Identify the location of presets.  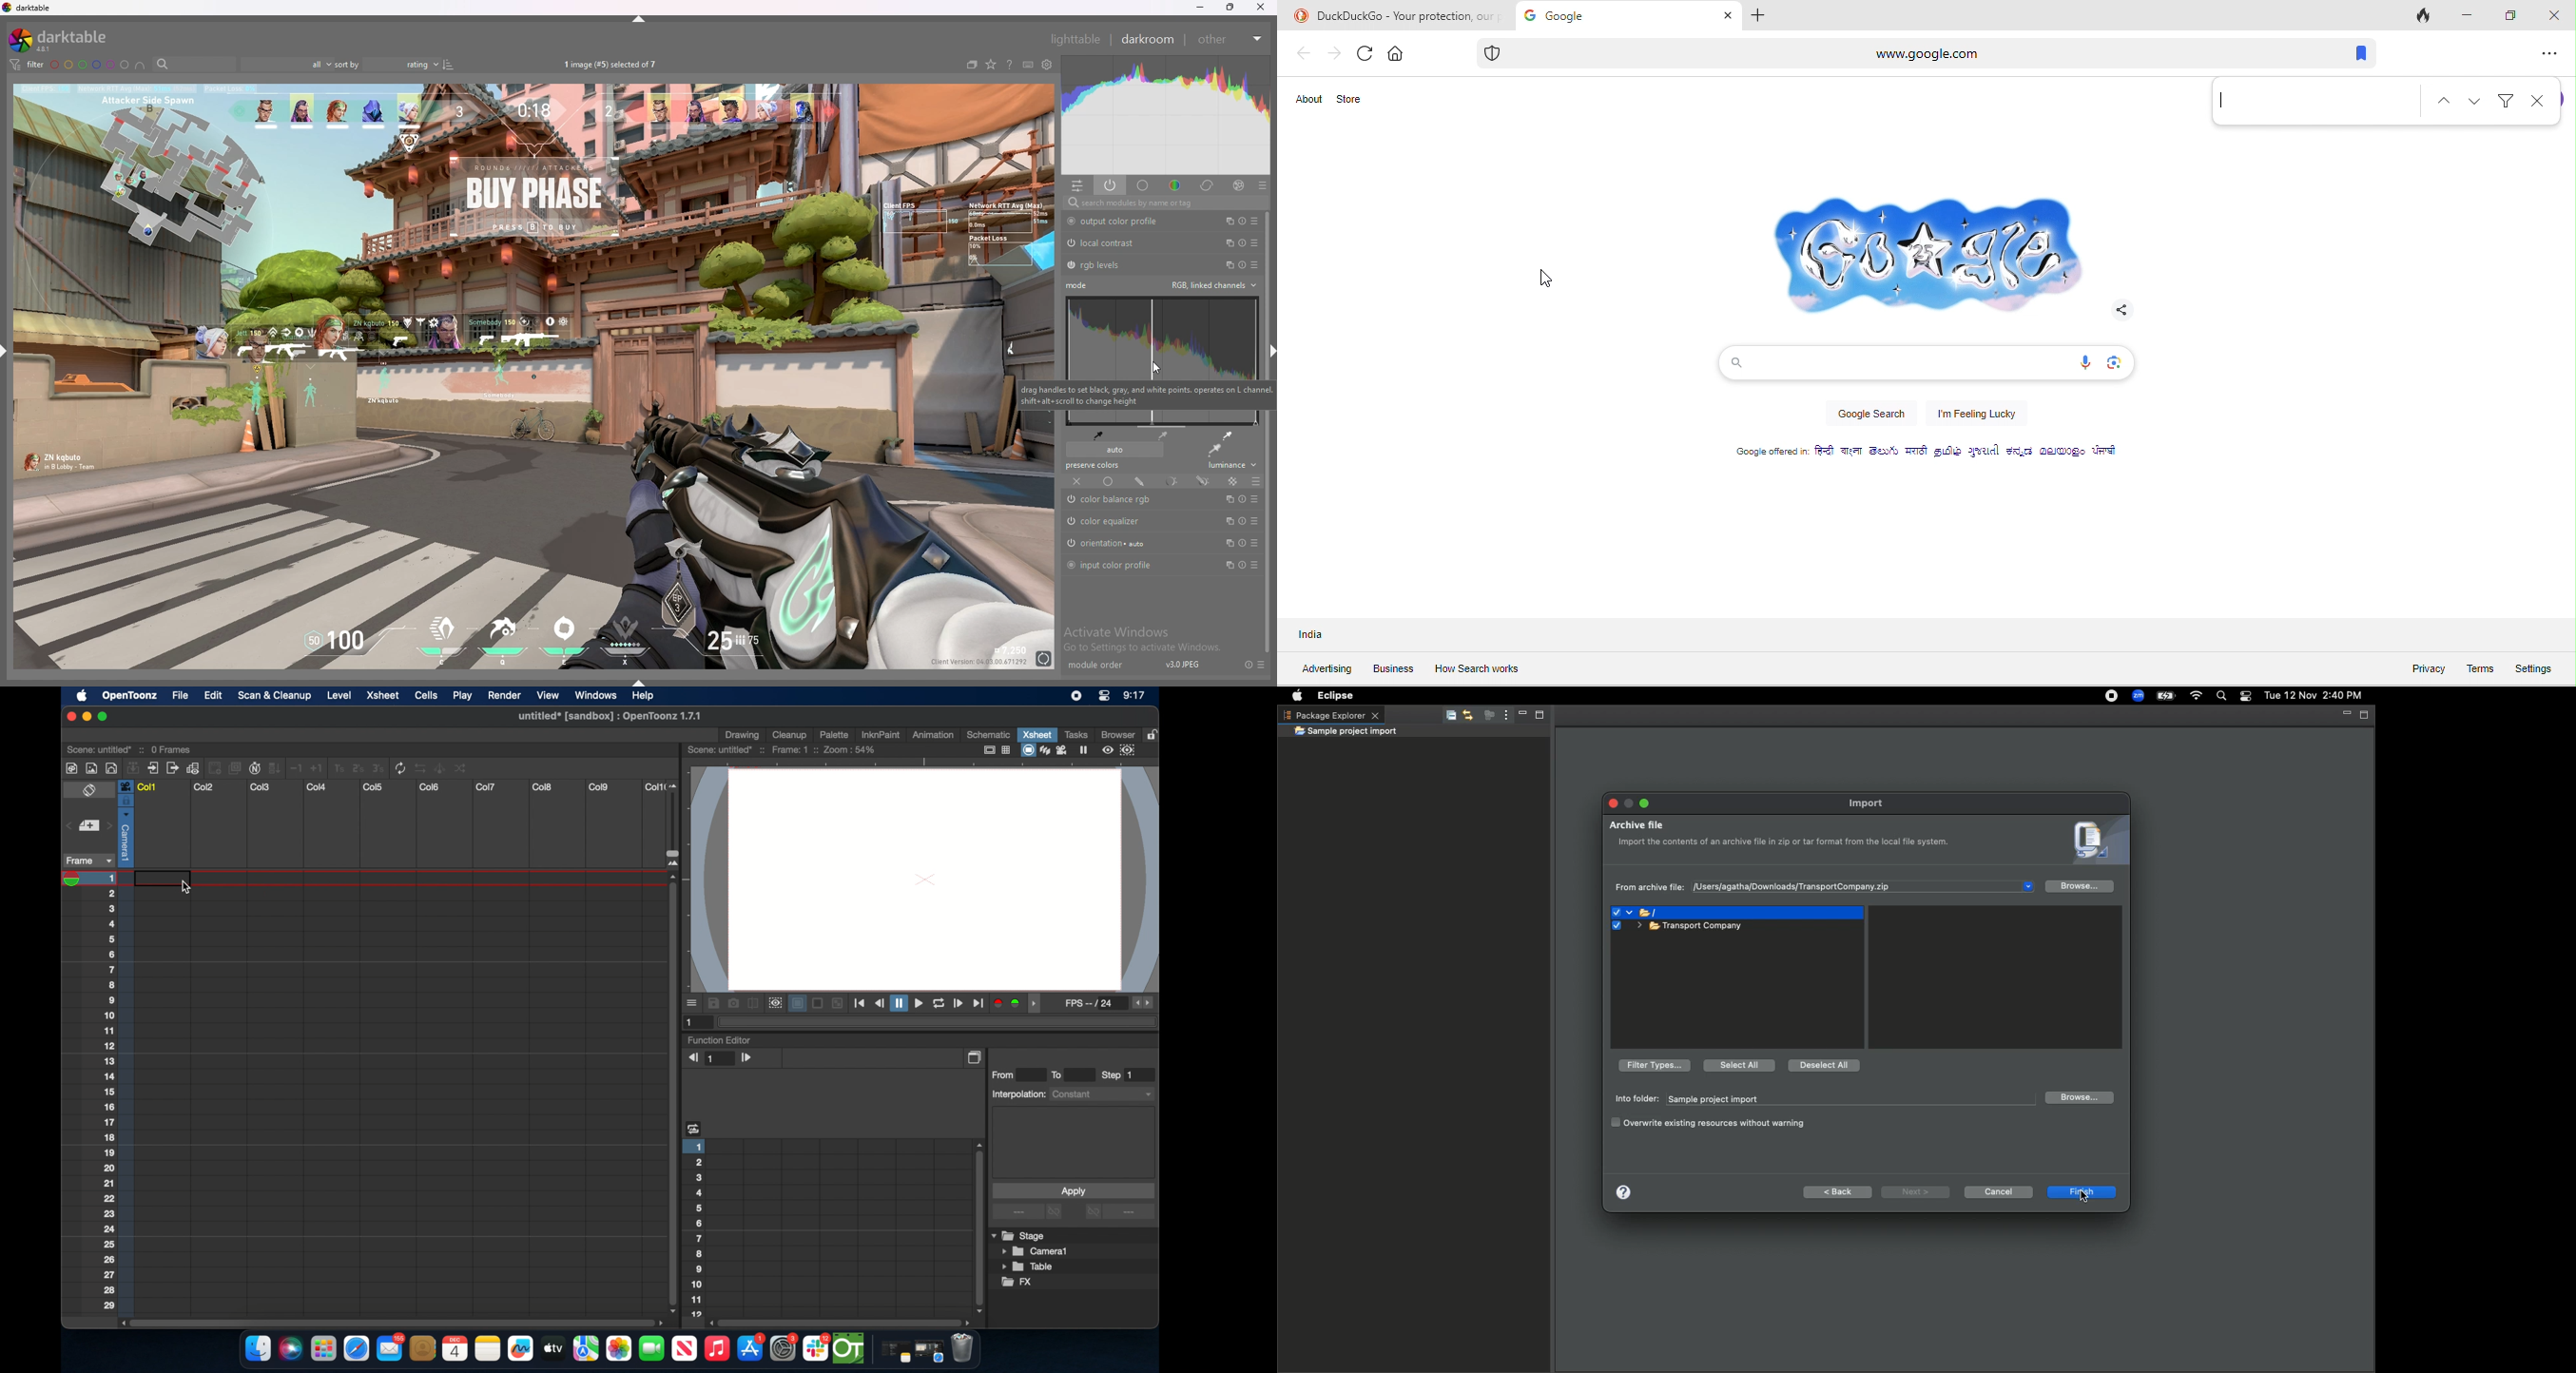
(1257, 522).